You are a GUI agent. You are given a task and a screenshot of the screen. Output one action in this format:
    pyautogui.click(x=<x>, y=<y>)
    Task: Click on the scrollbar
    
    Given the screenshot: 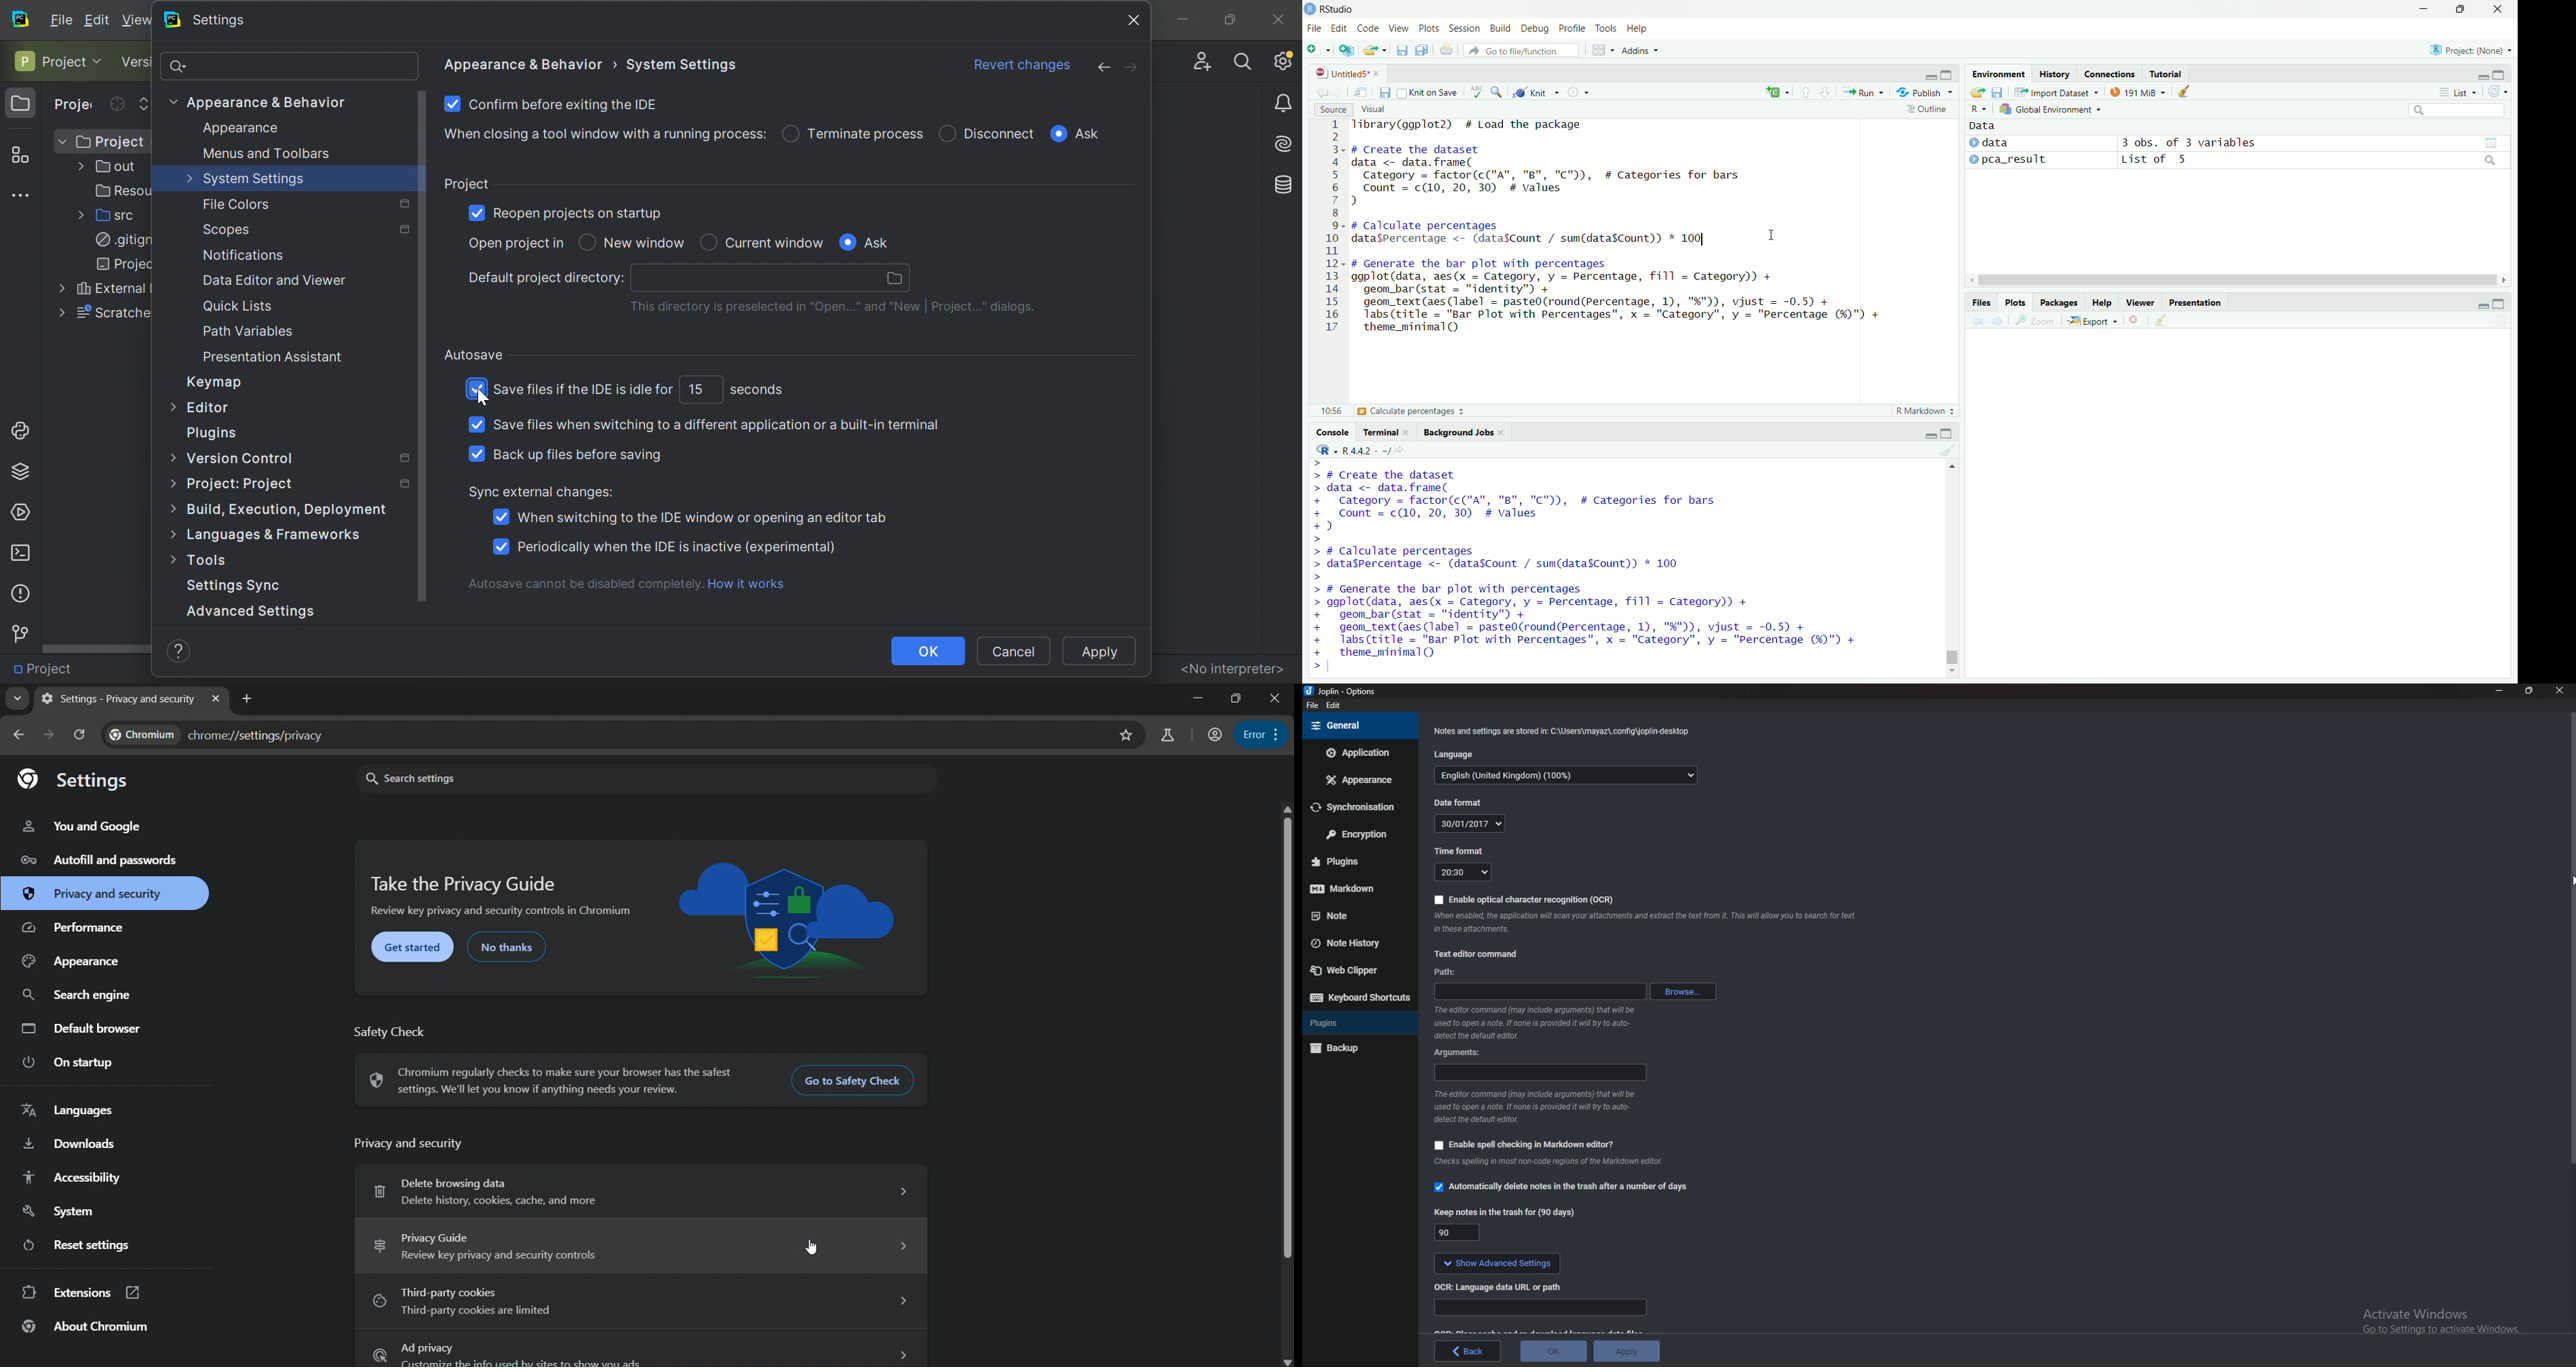 What is the action you would take?
    pyautogui.click(x=1288, y=1033)
    